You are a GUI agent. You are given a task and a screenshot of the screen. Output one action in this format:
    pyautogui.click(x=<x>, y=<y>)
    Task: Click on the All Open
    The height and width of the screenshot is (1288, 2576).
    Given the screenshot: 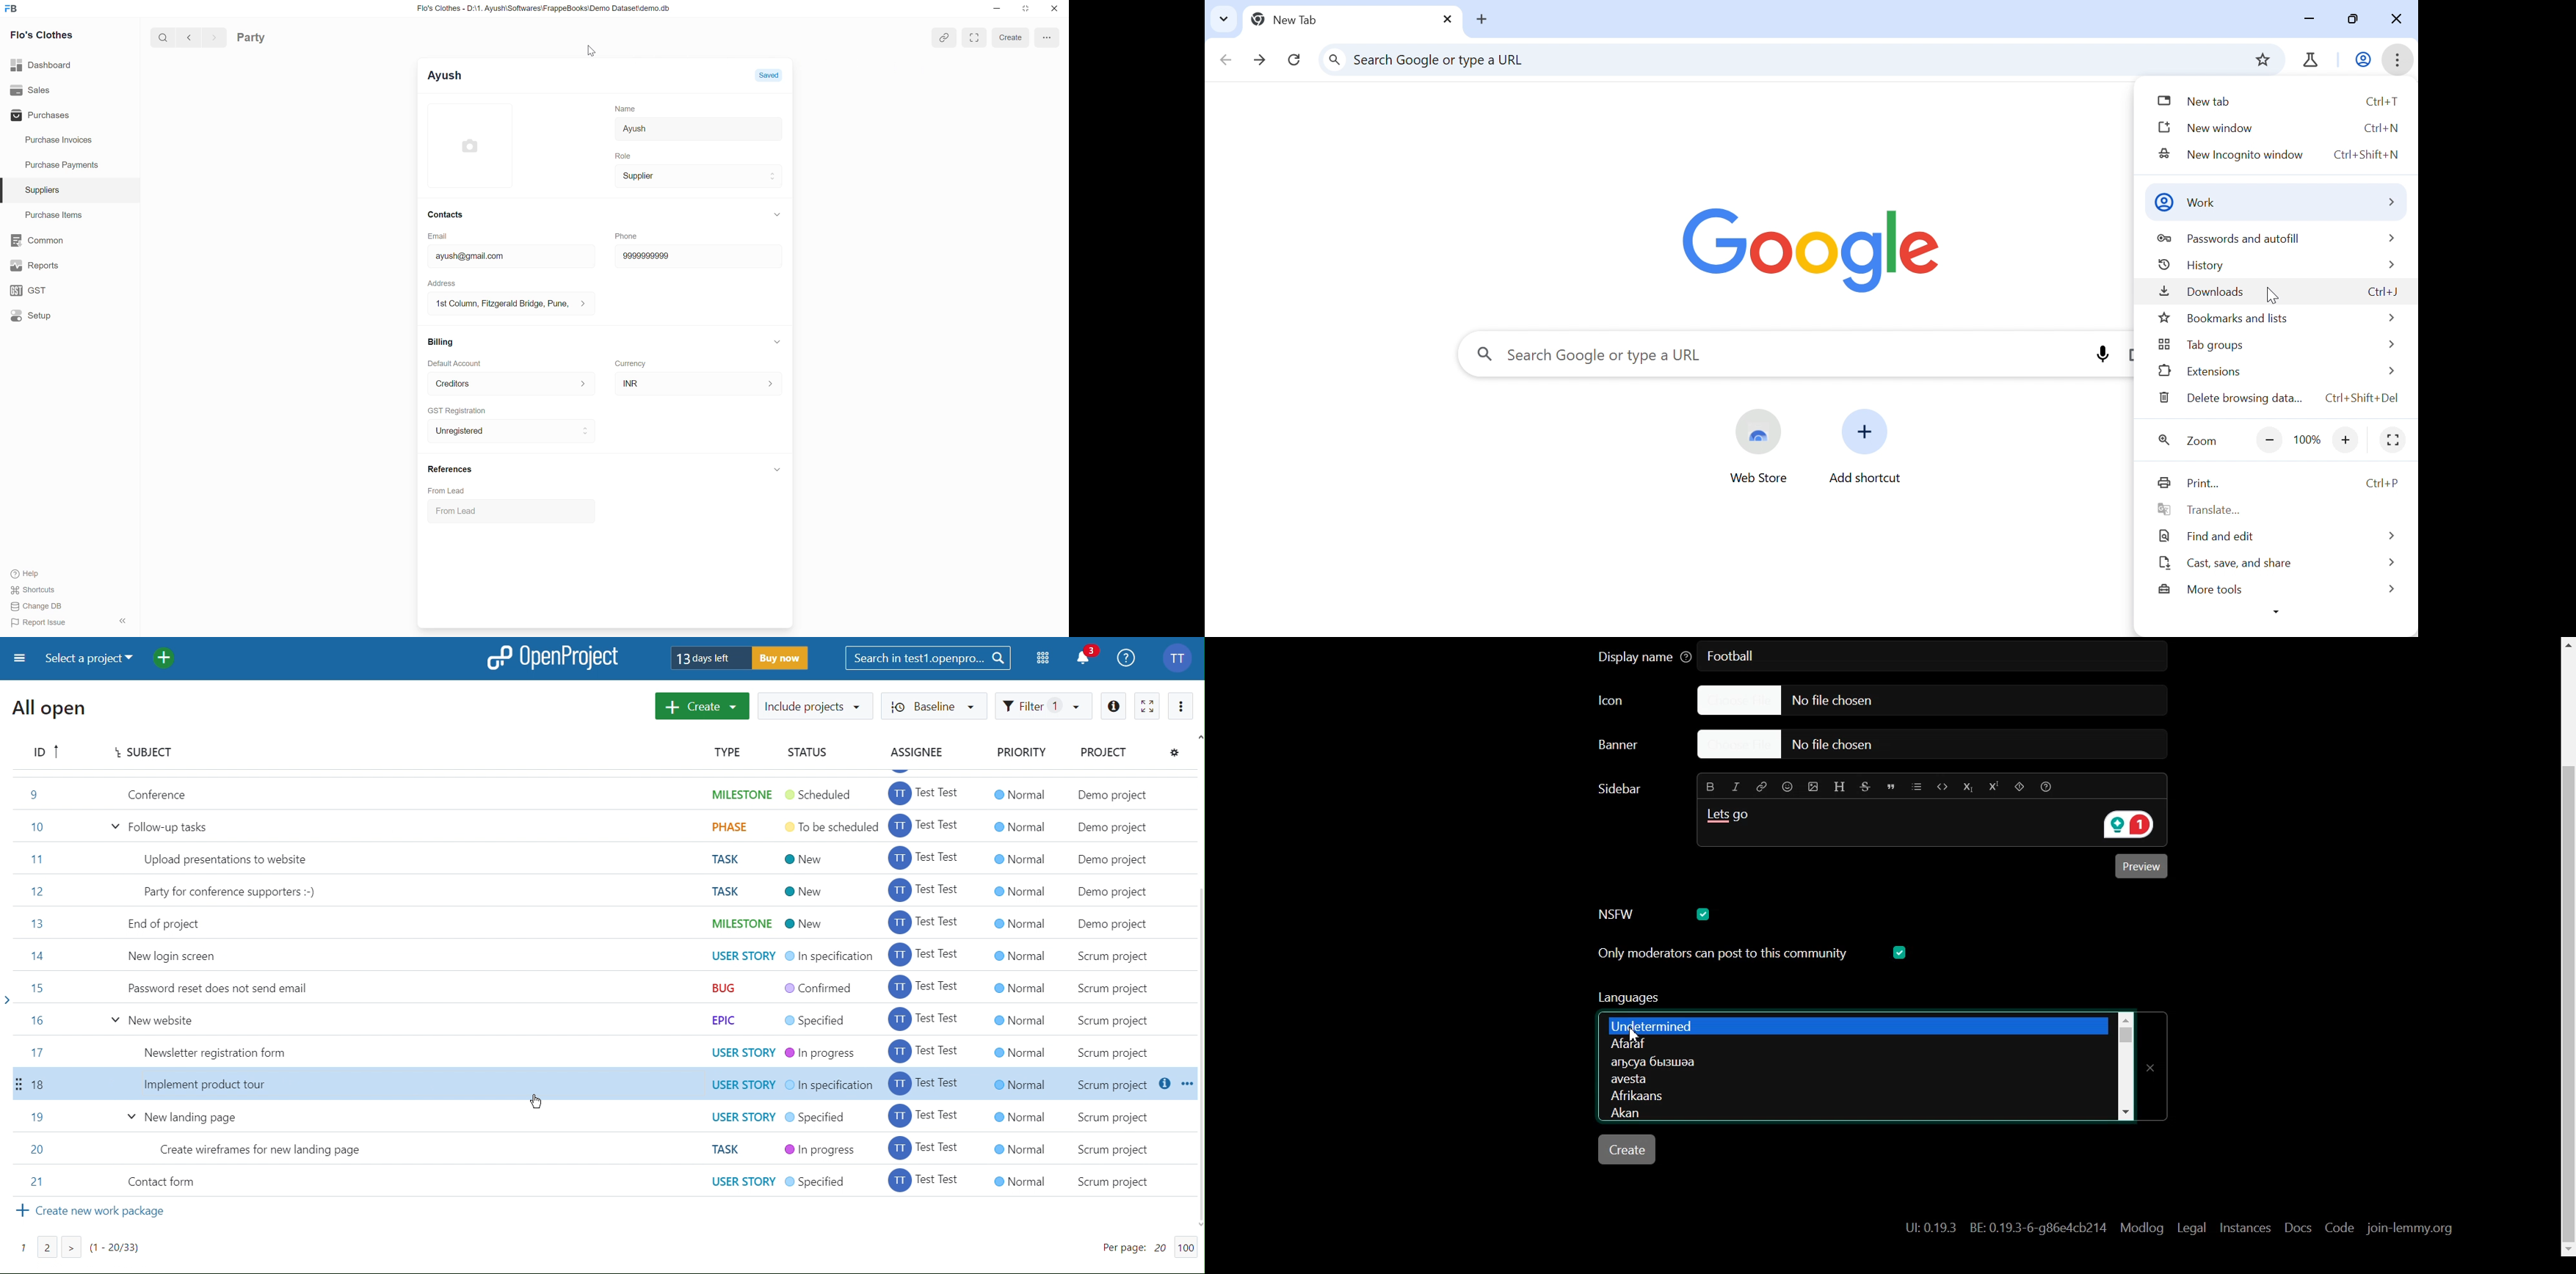 What is the action you would take?
    pyautogui.click(x=53, y=710)
    